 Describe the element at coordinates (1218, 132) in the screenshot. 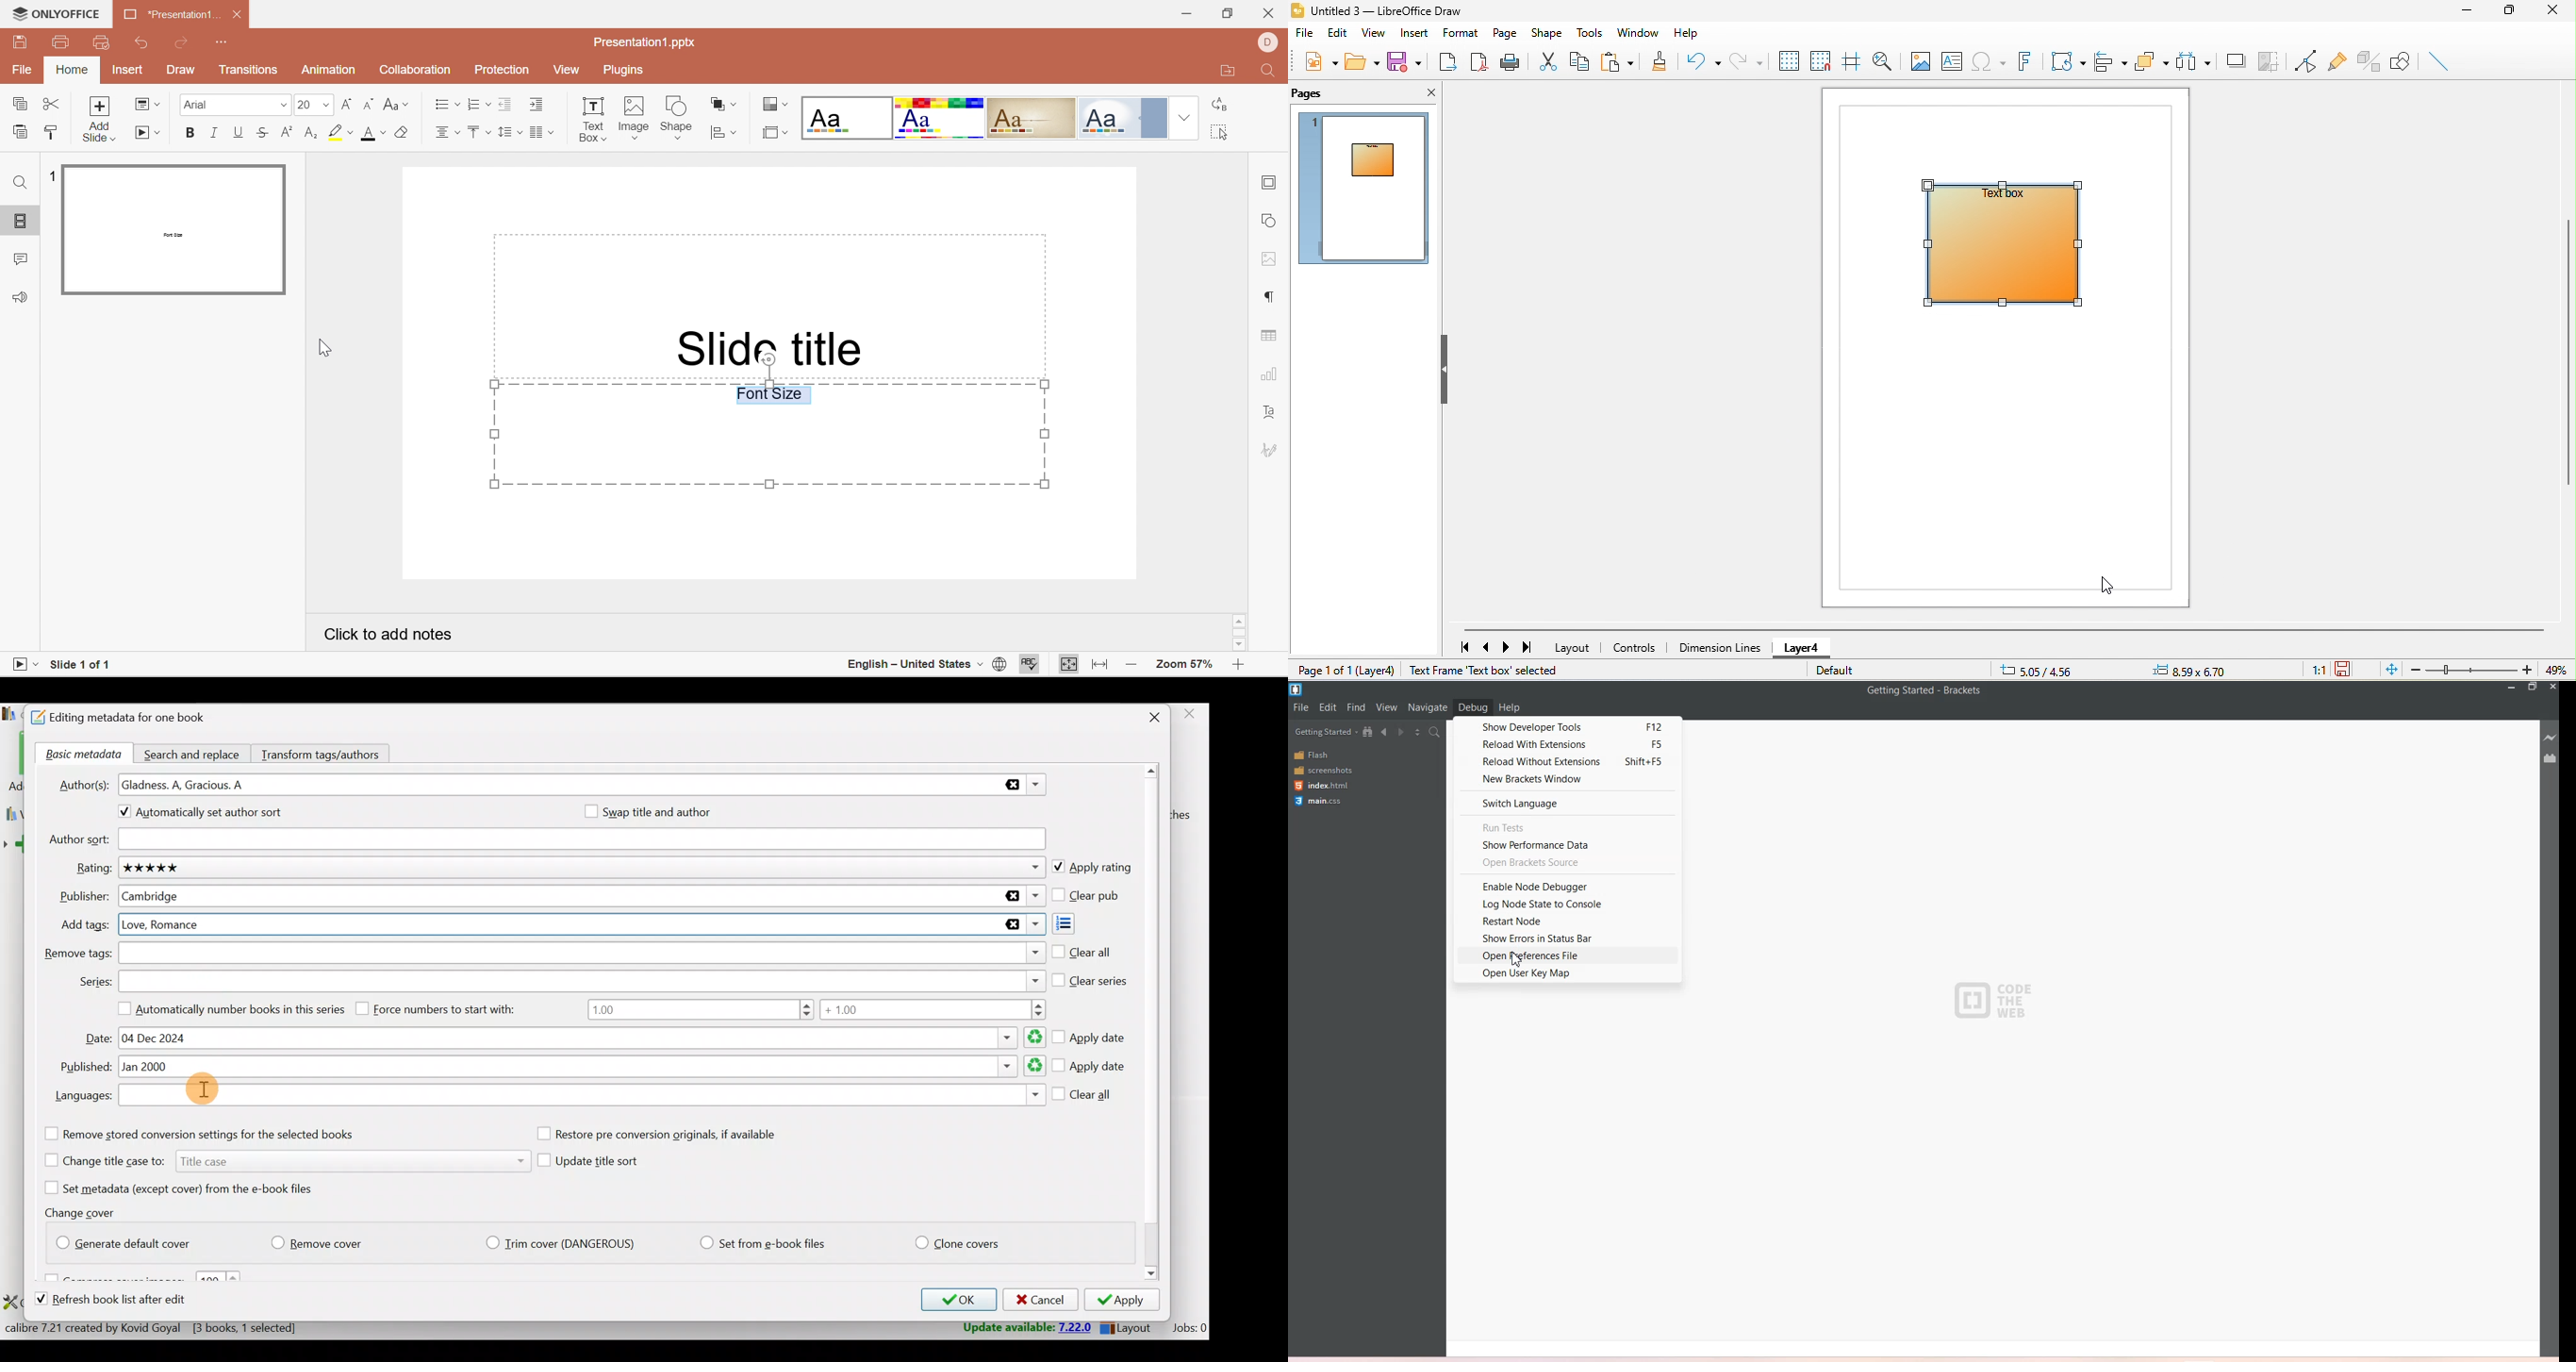

I see `Select all` at that location.